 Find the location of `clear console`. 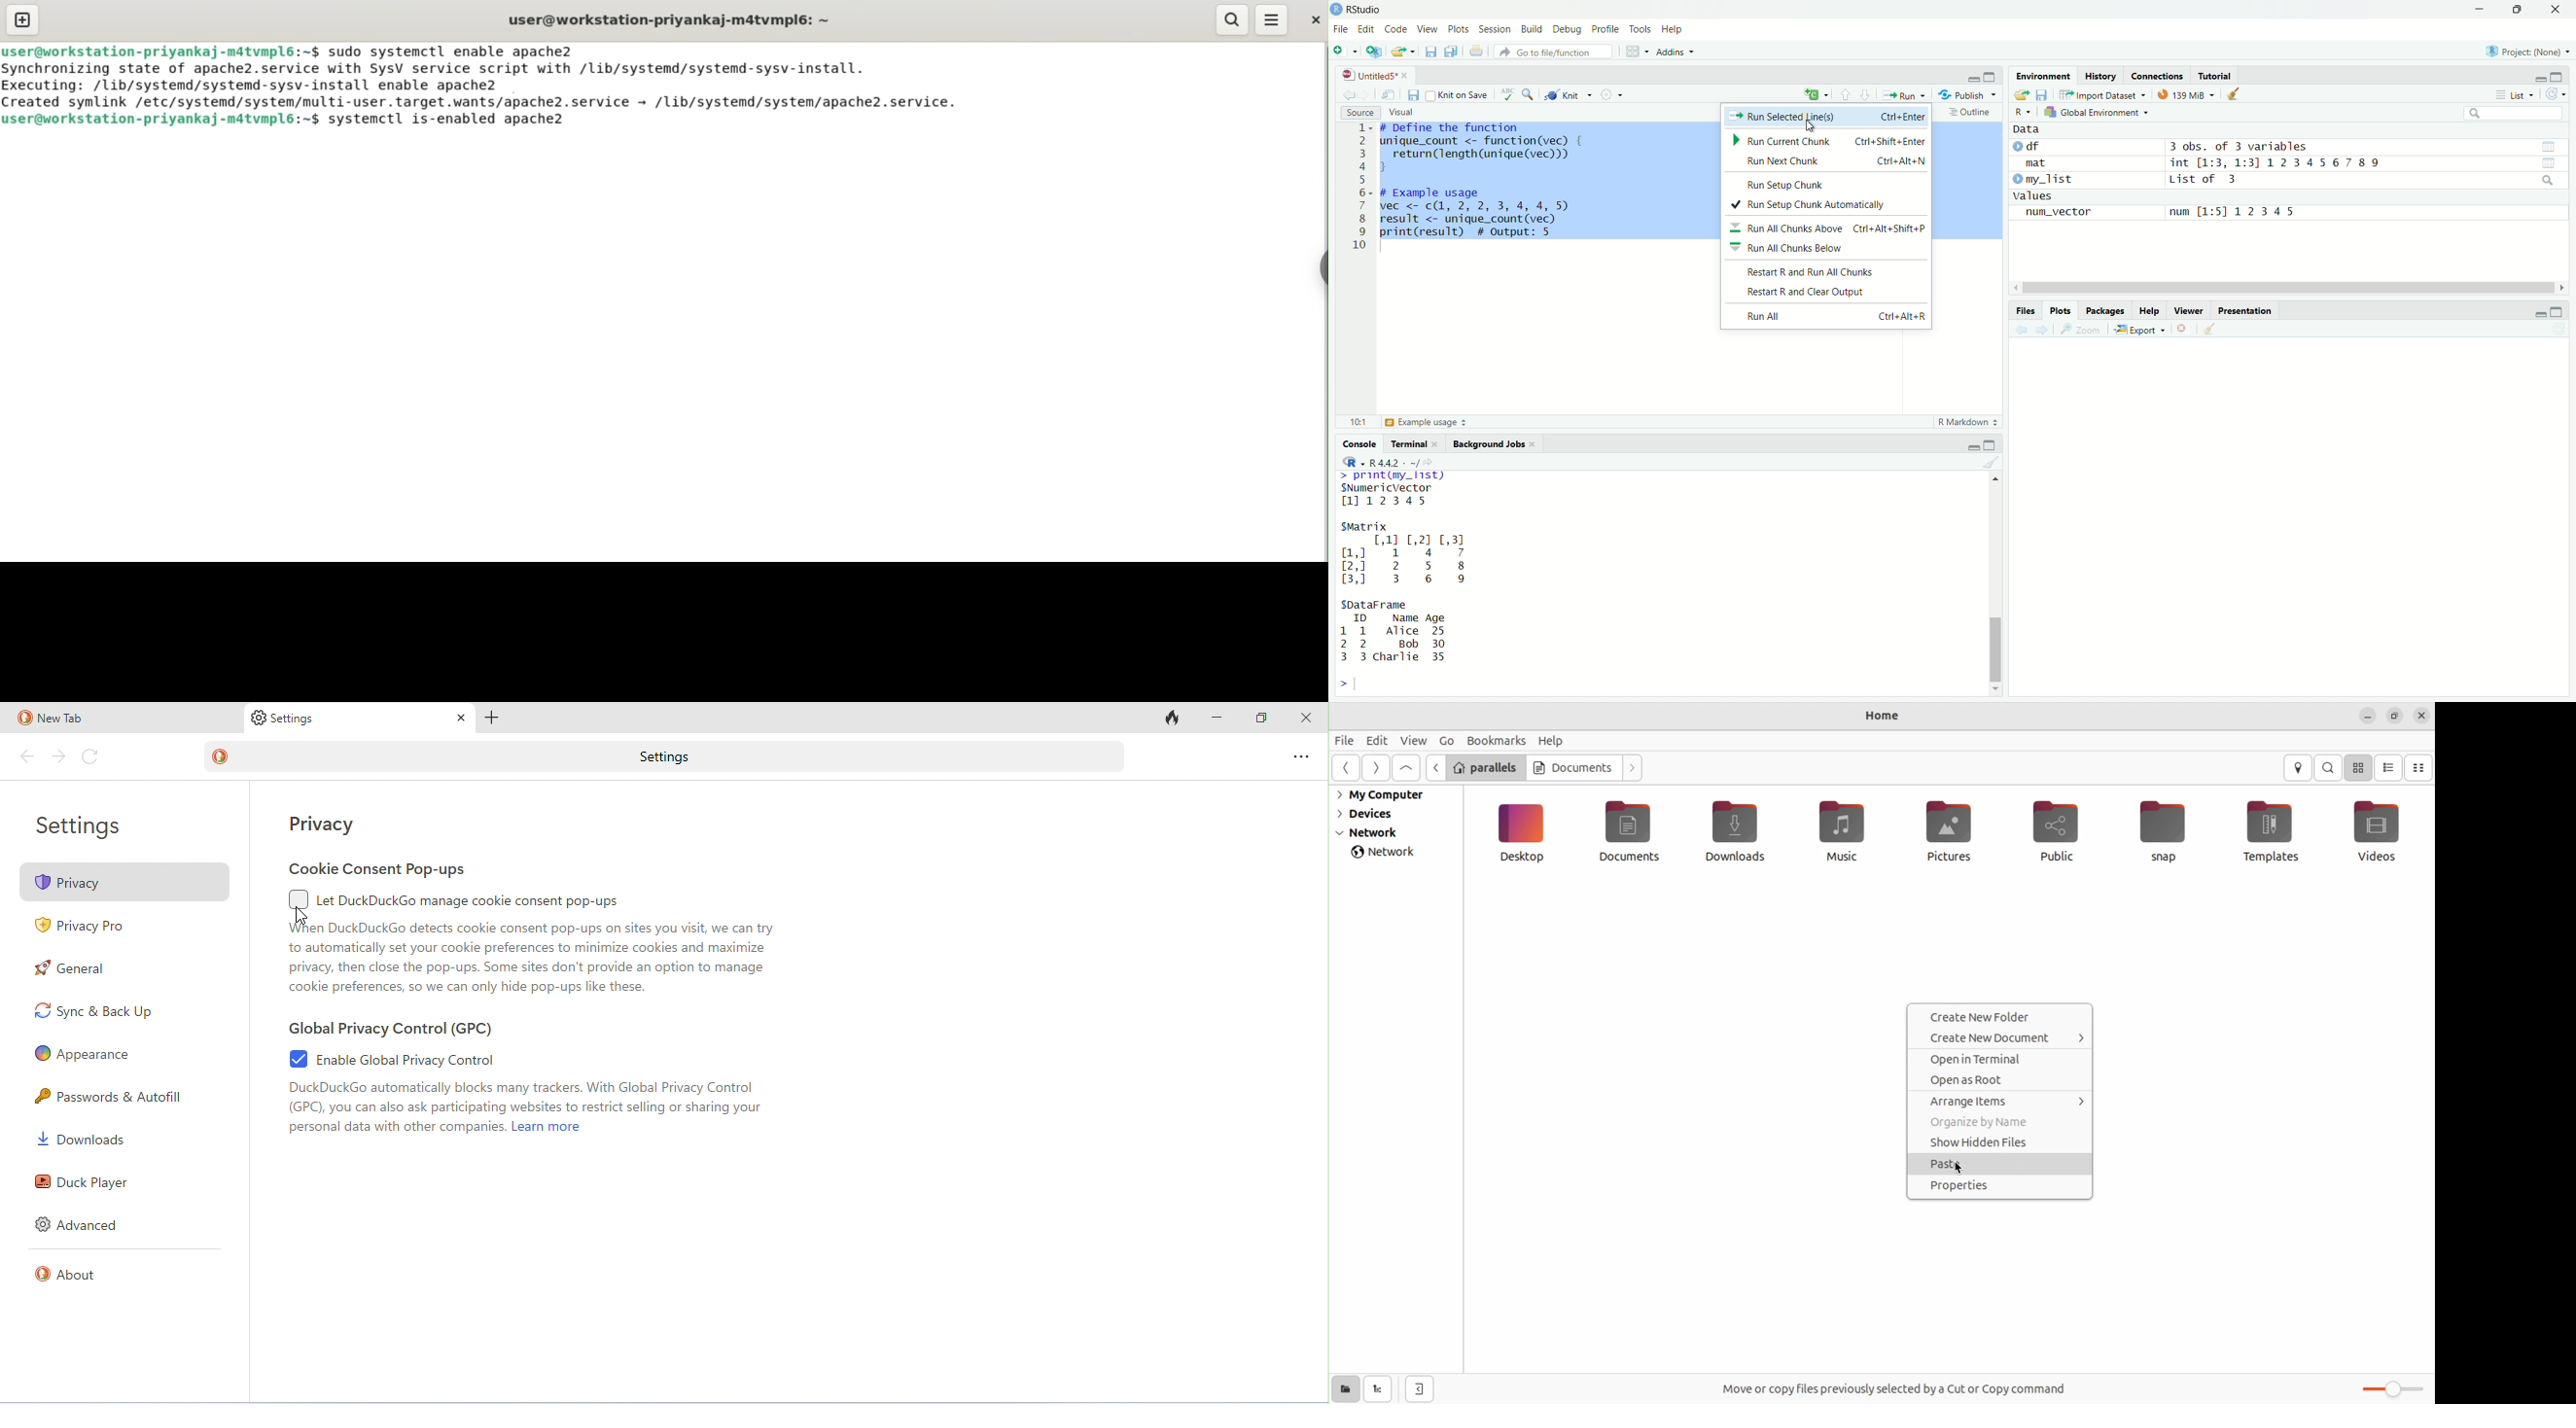

clear console is located at coordinates (1990, 464).